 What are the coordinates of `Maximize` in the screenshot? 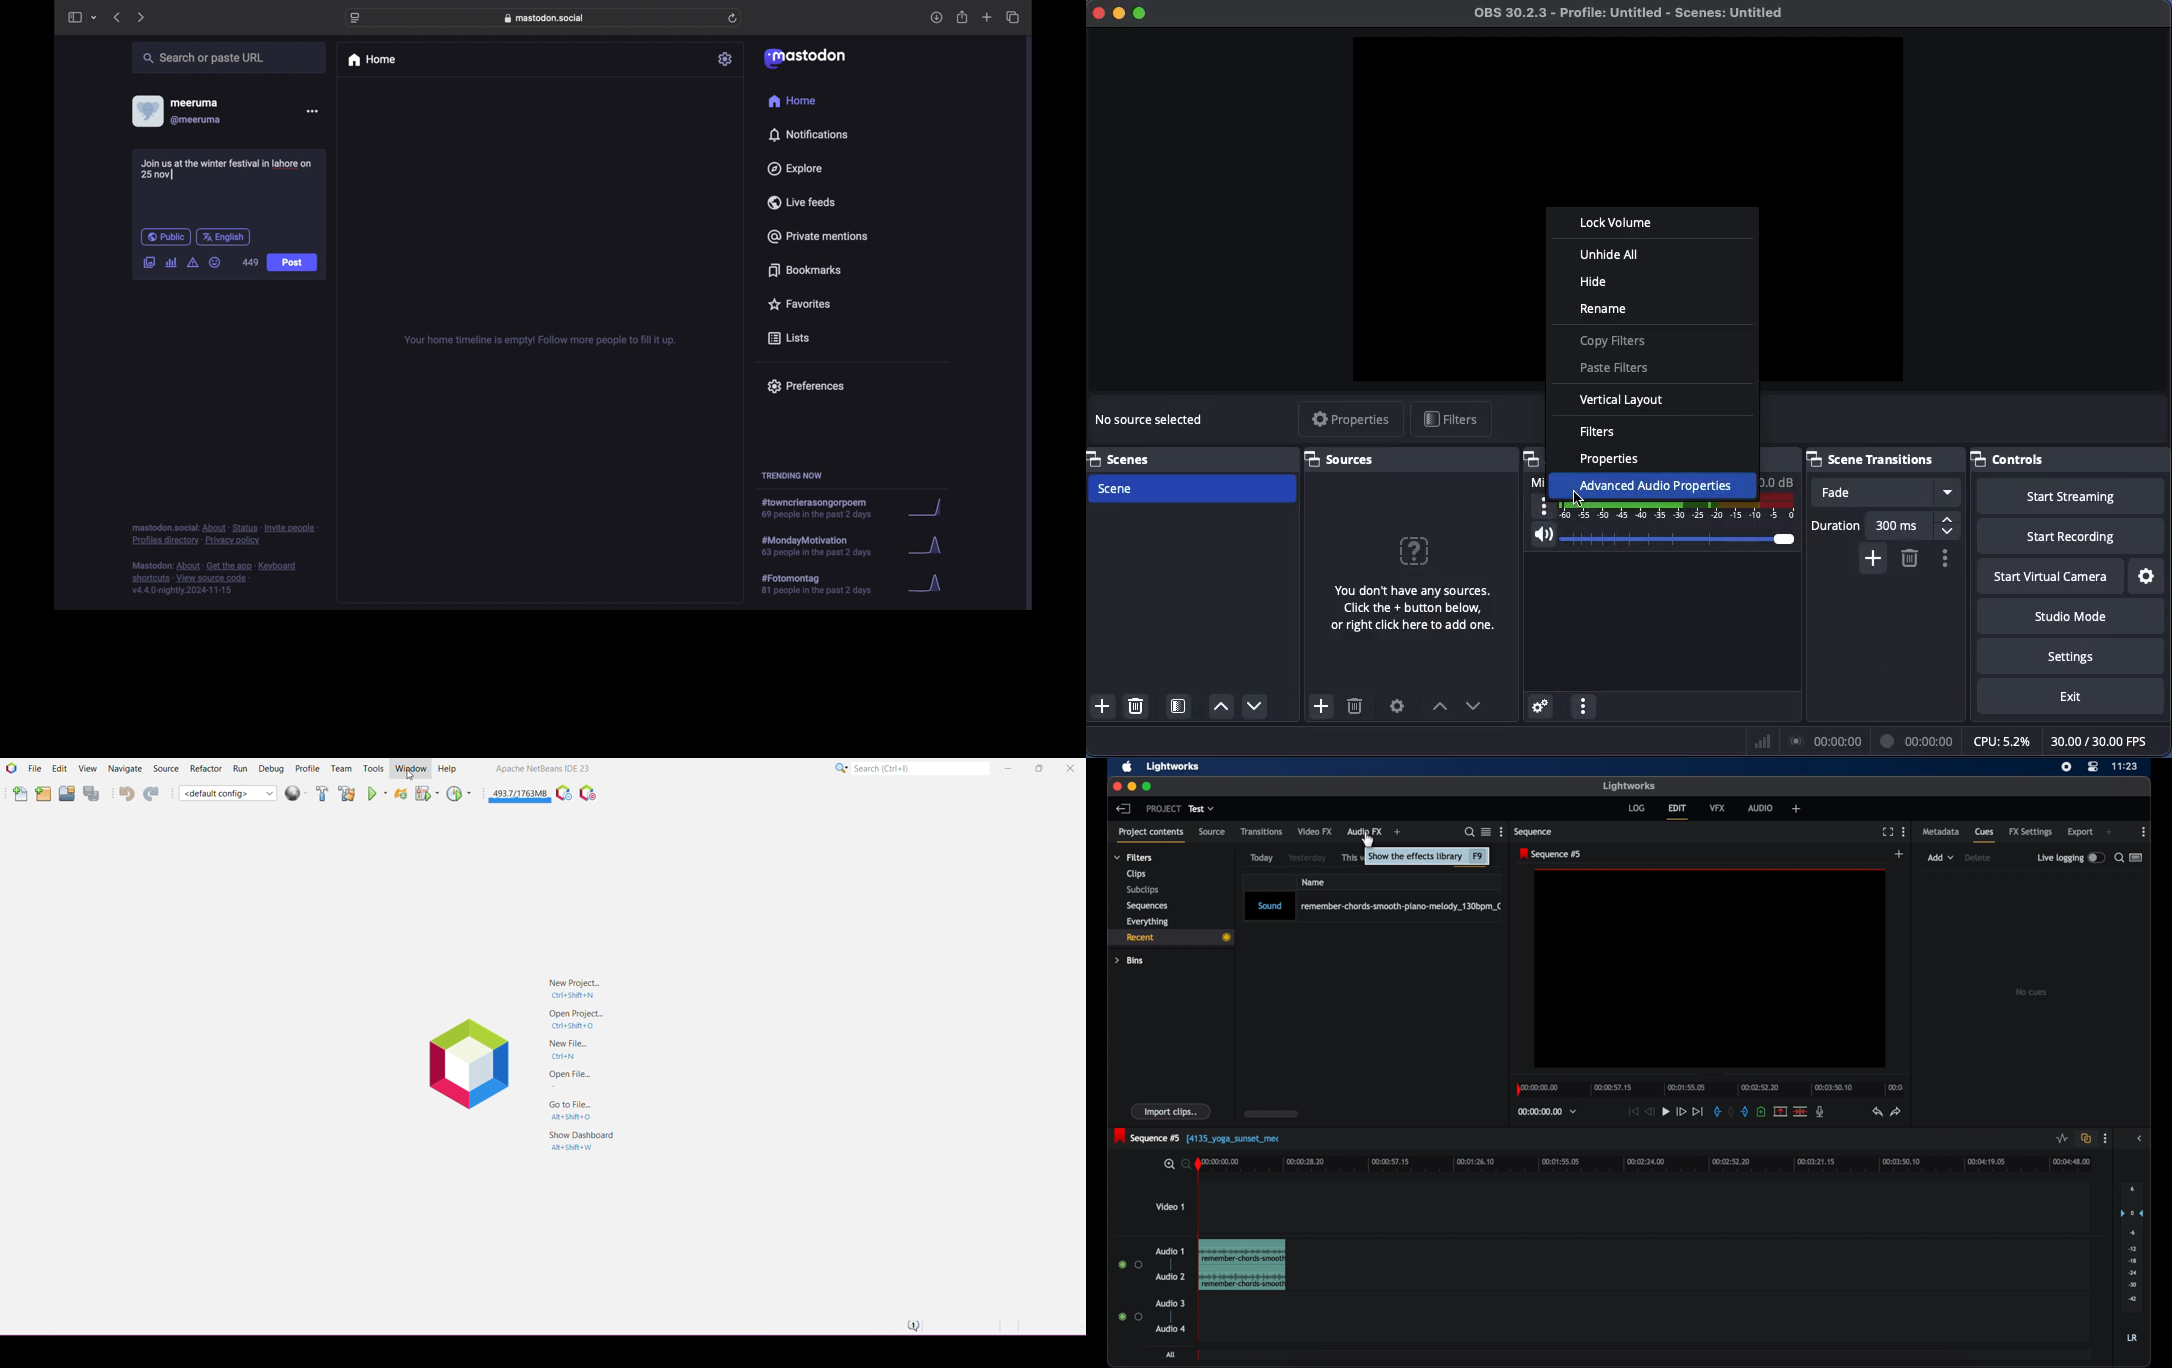 It's located at (1142, 15).